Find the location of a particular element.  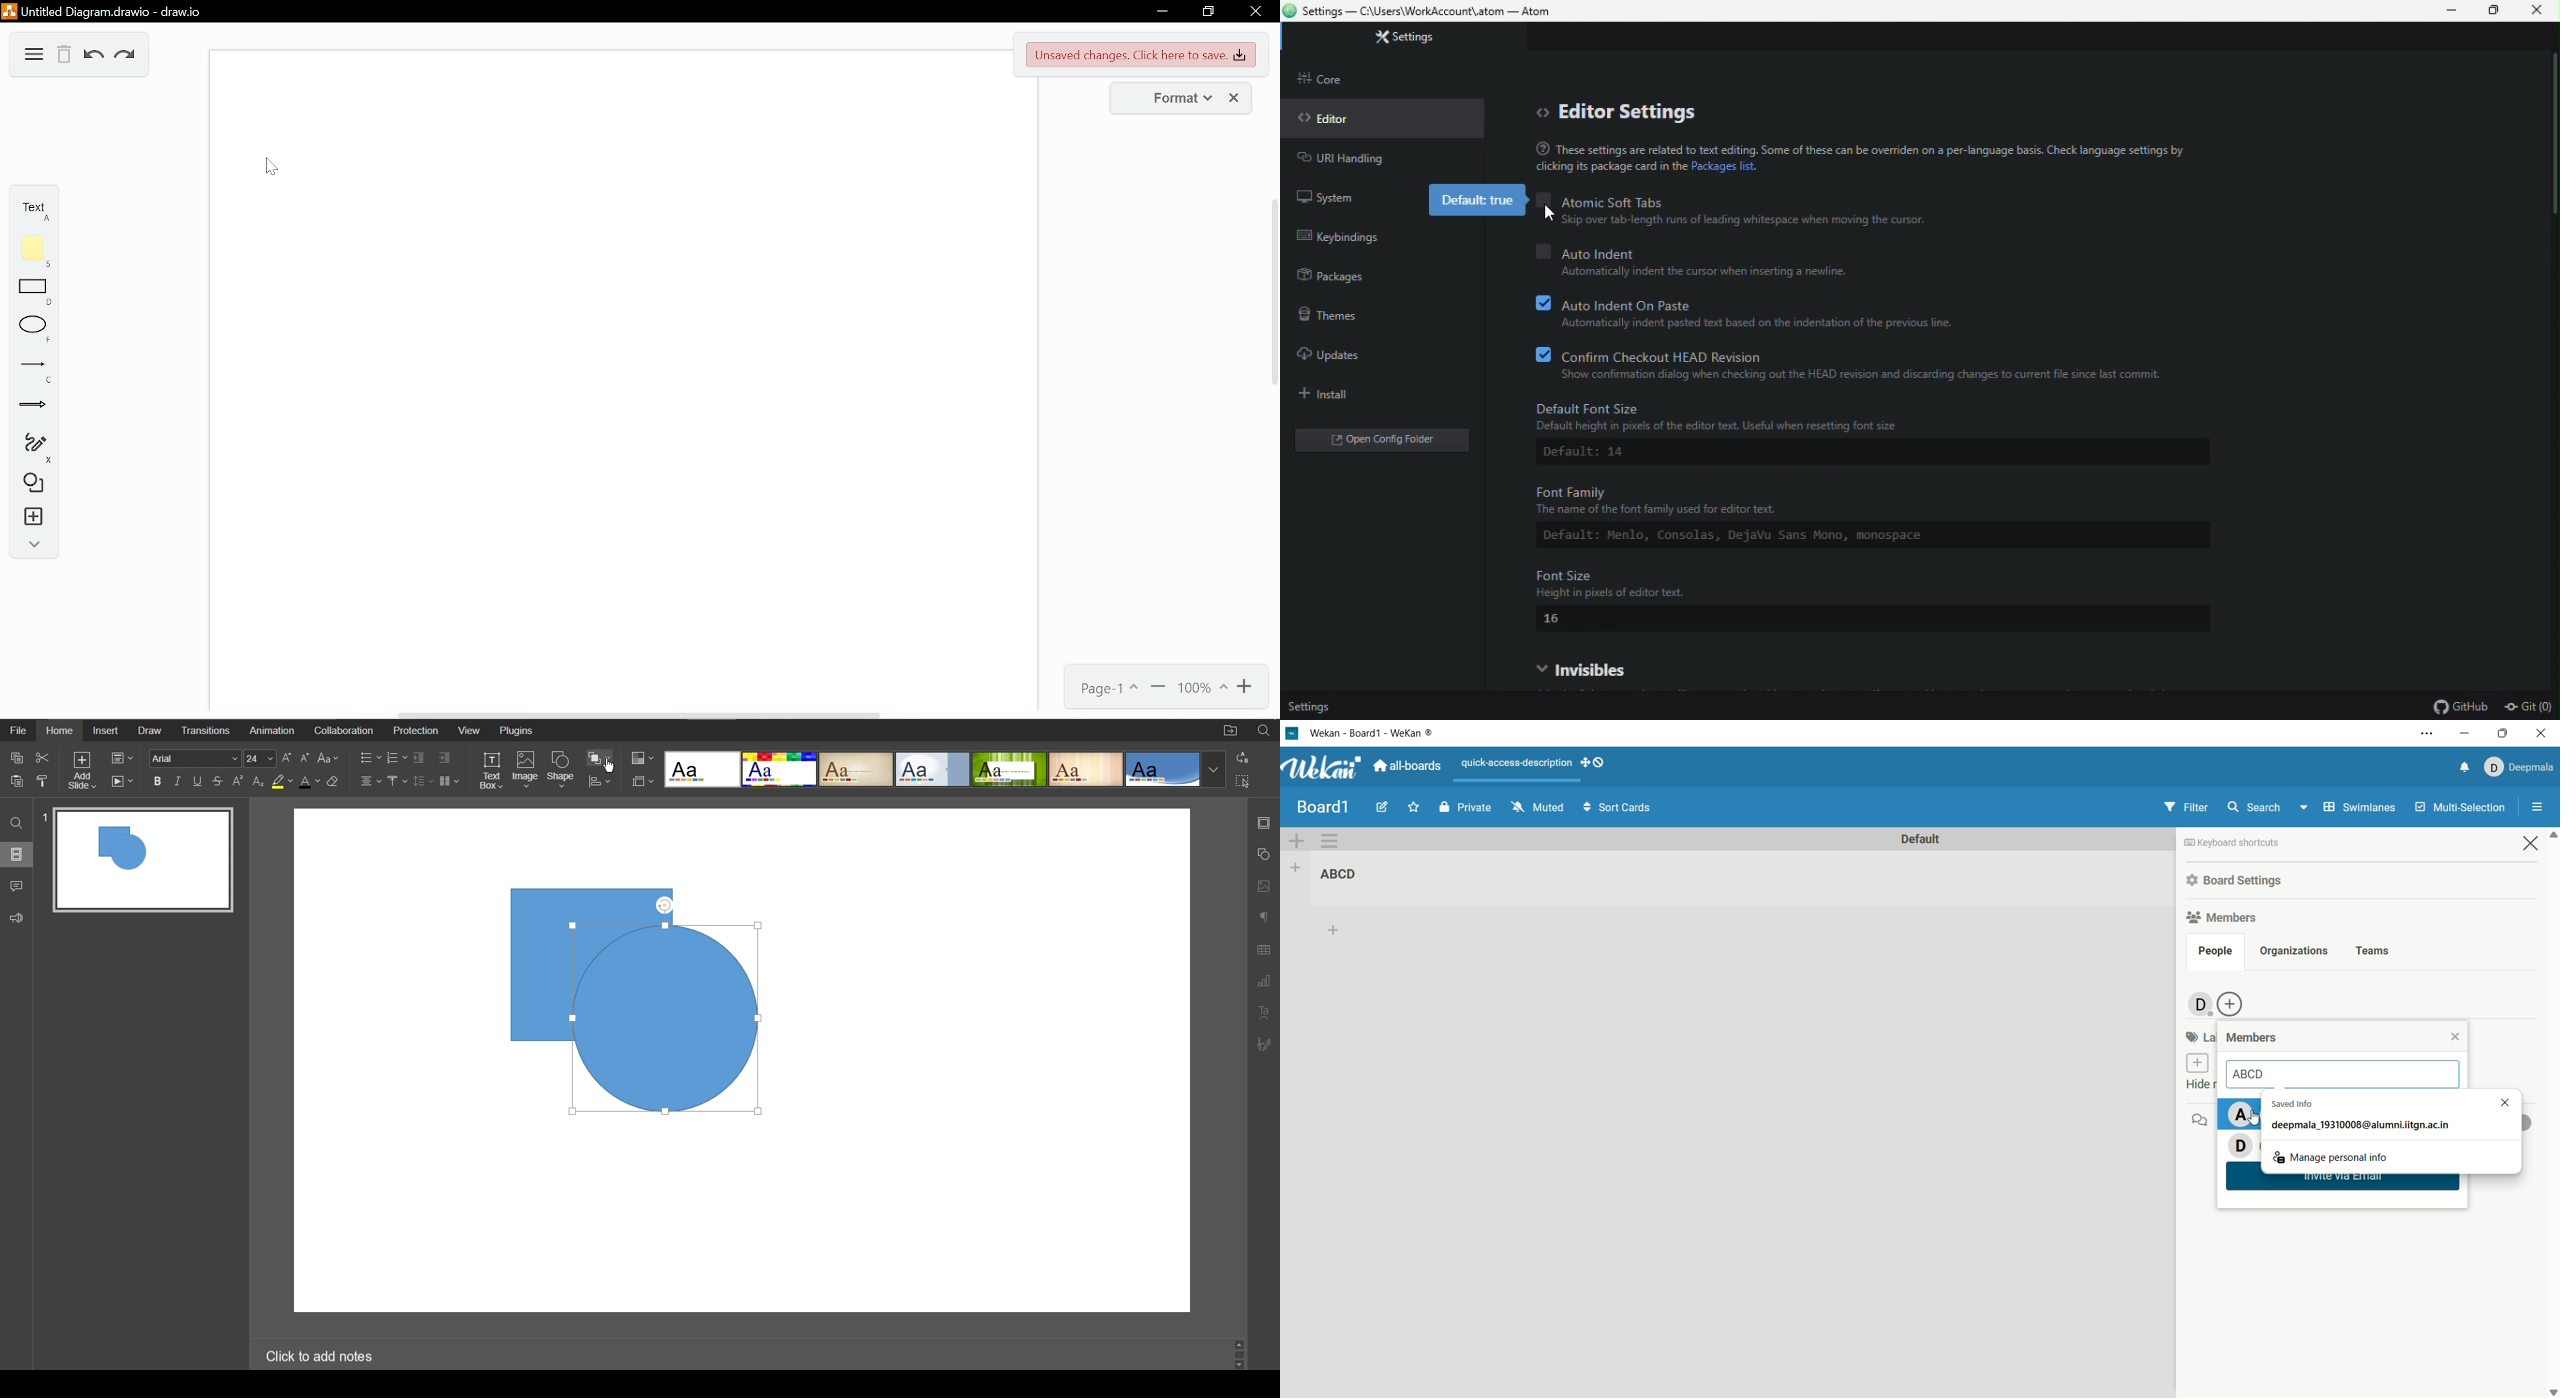

freehand is located at coordinates (30, 446).